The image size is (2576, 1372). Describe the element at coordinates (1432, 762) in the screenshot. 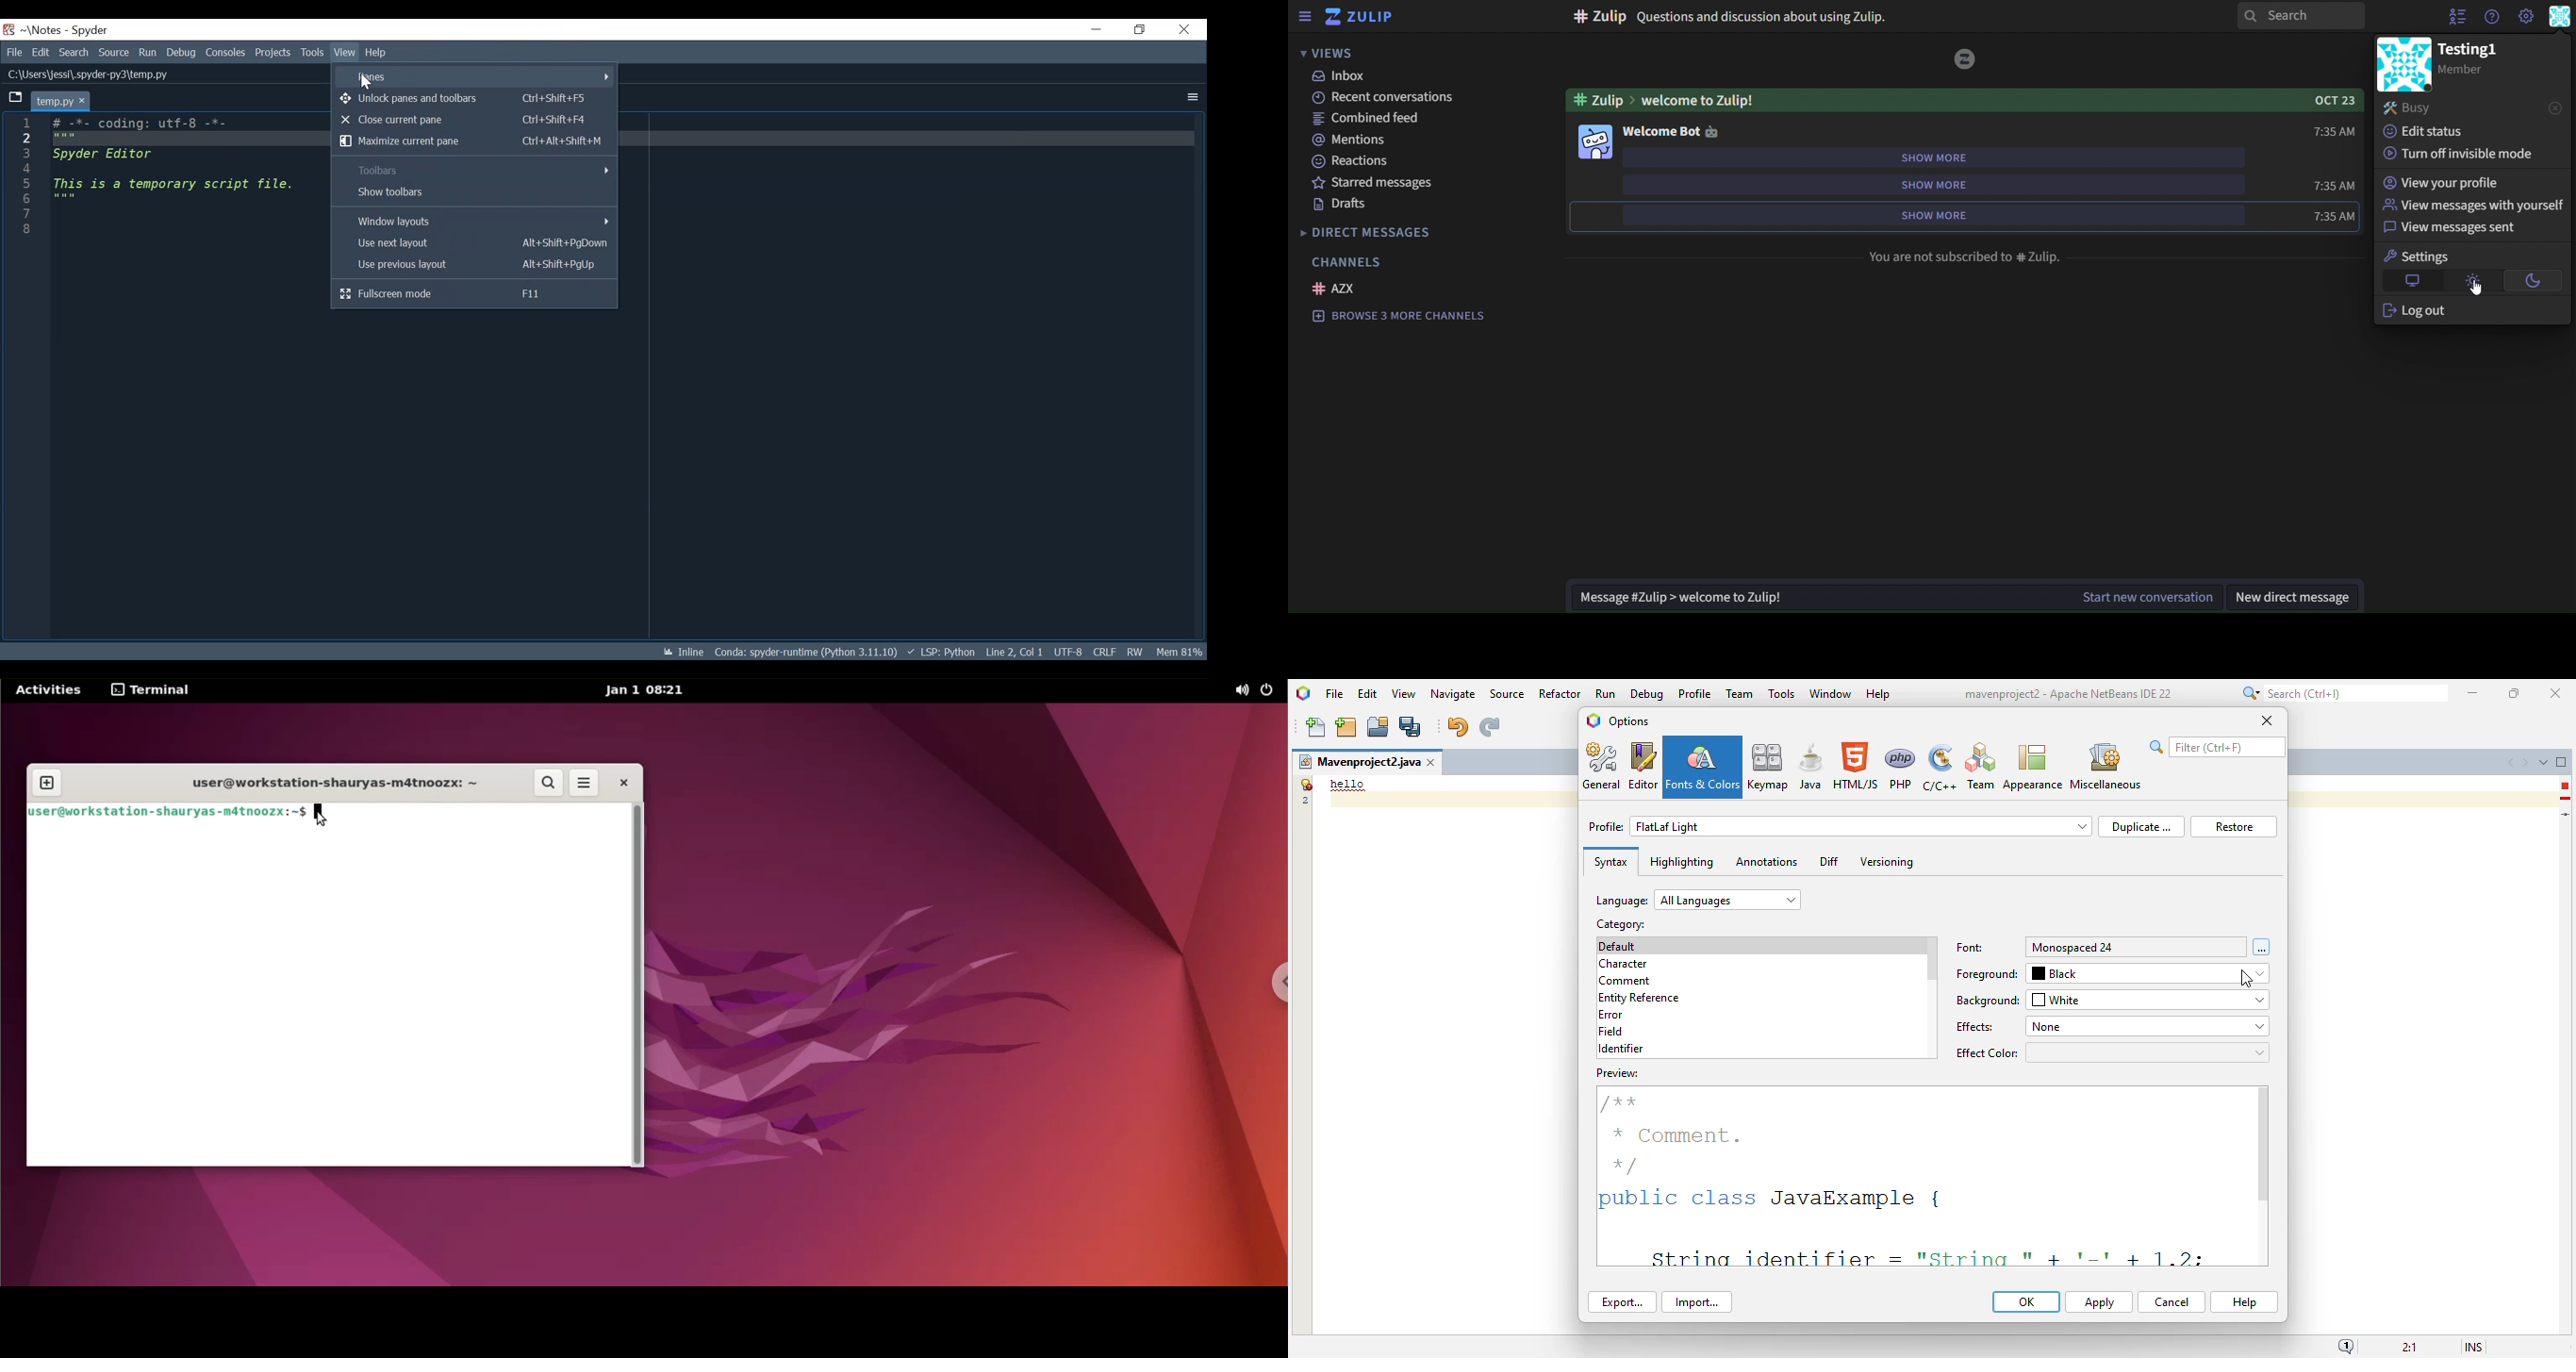

I see `close window` at that location.